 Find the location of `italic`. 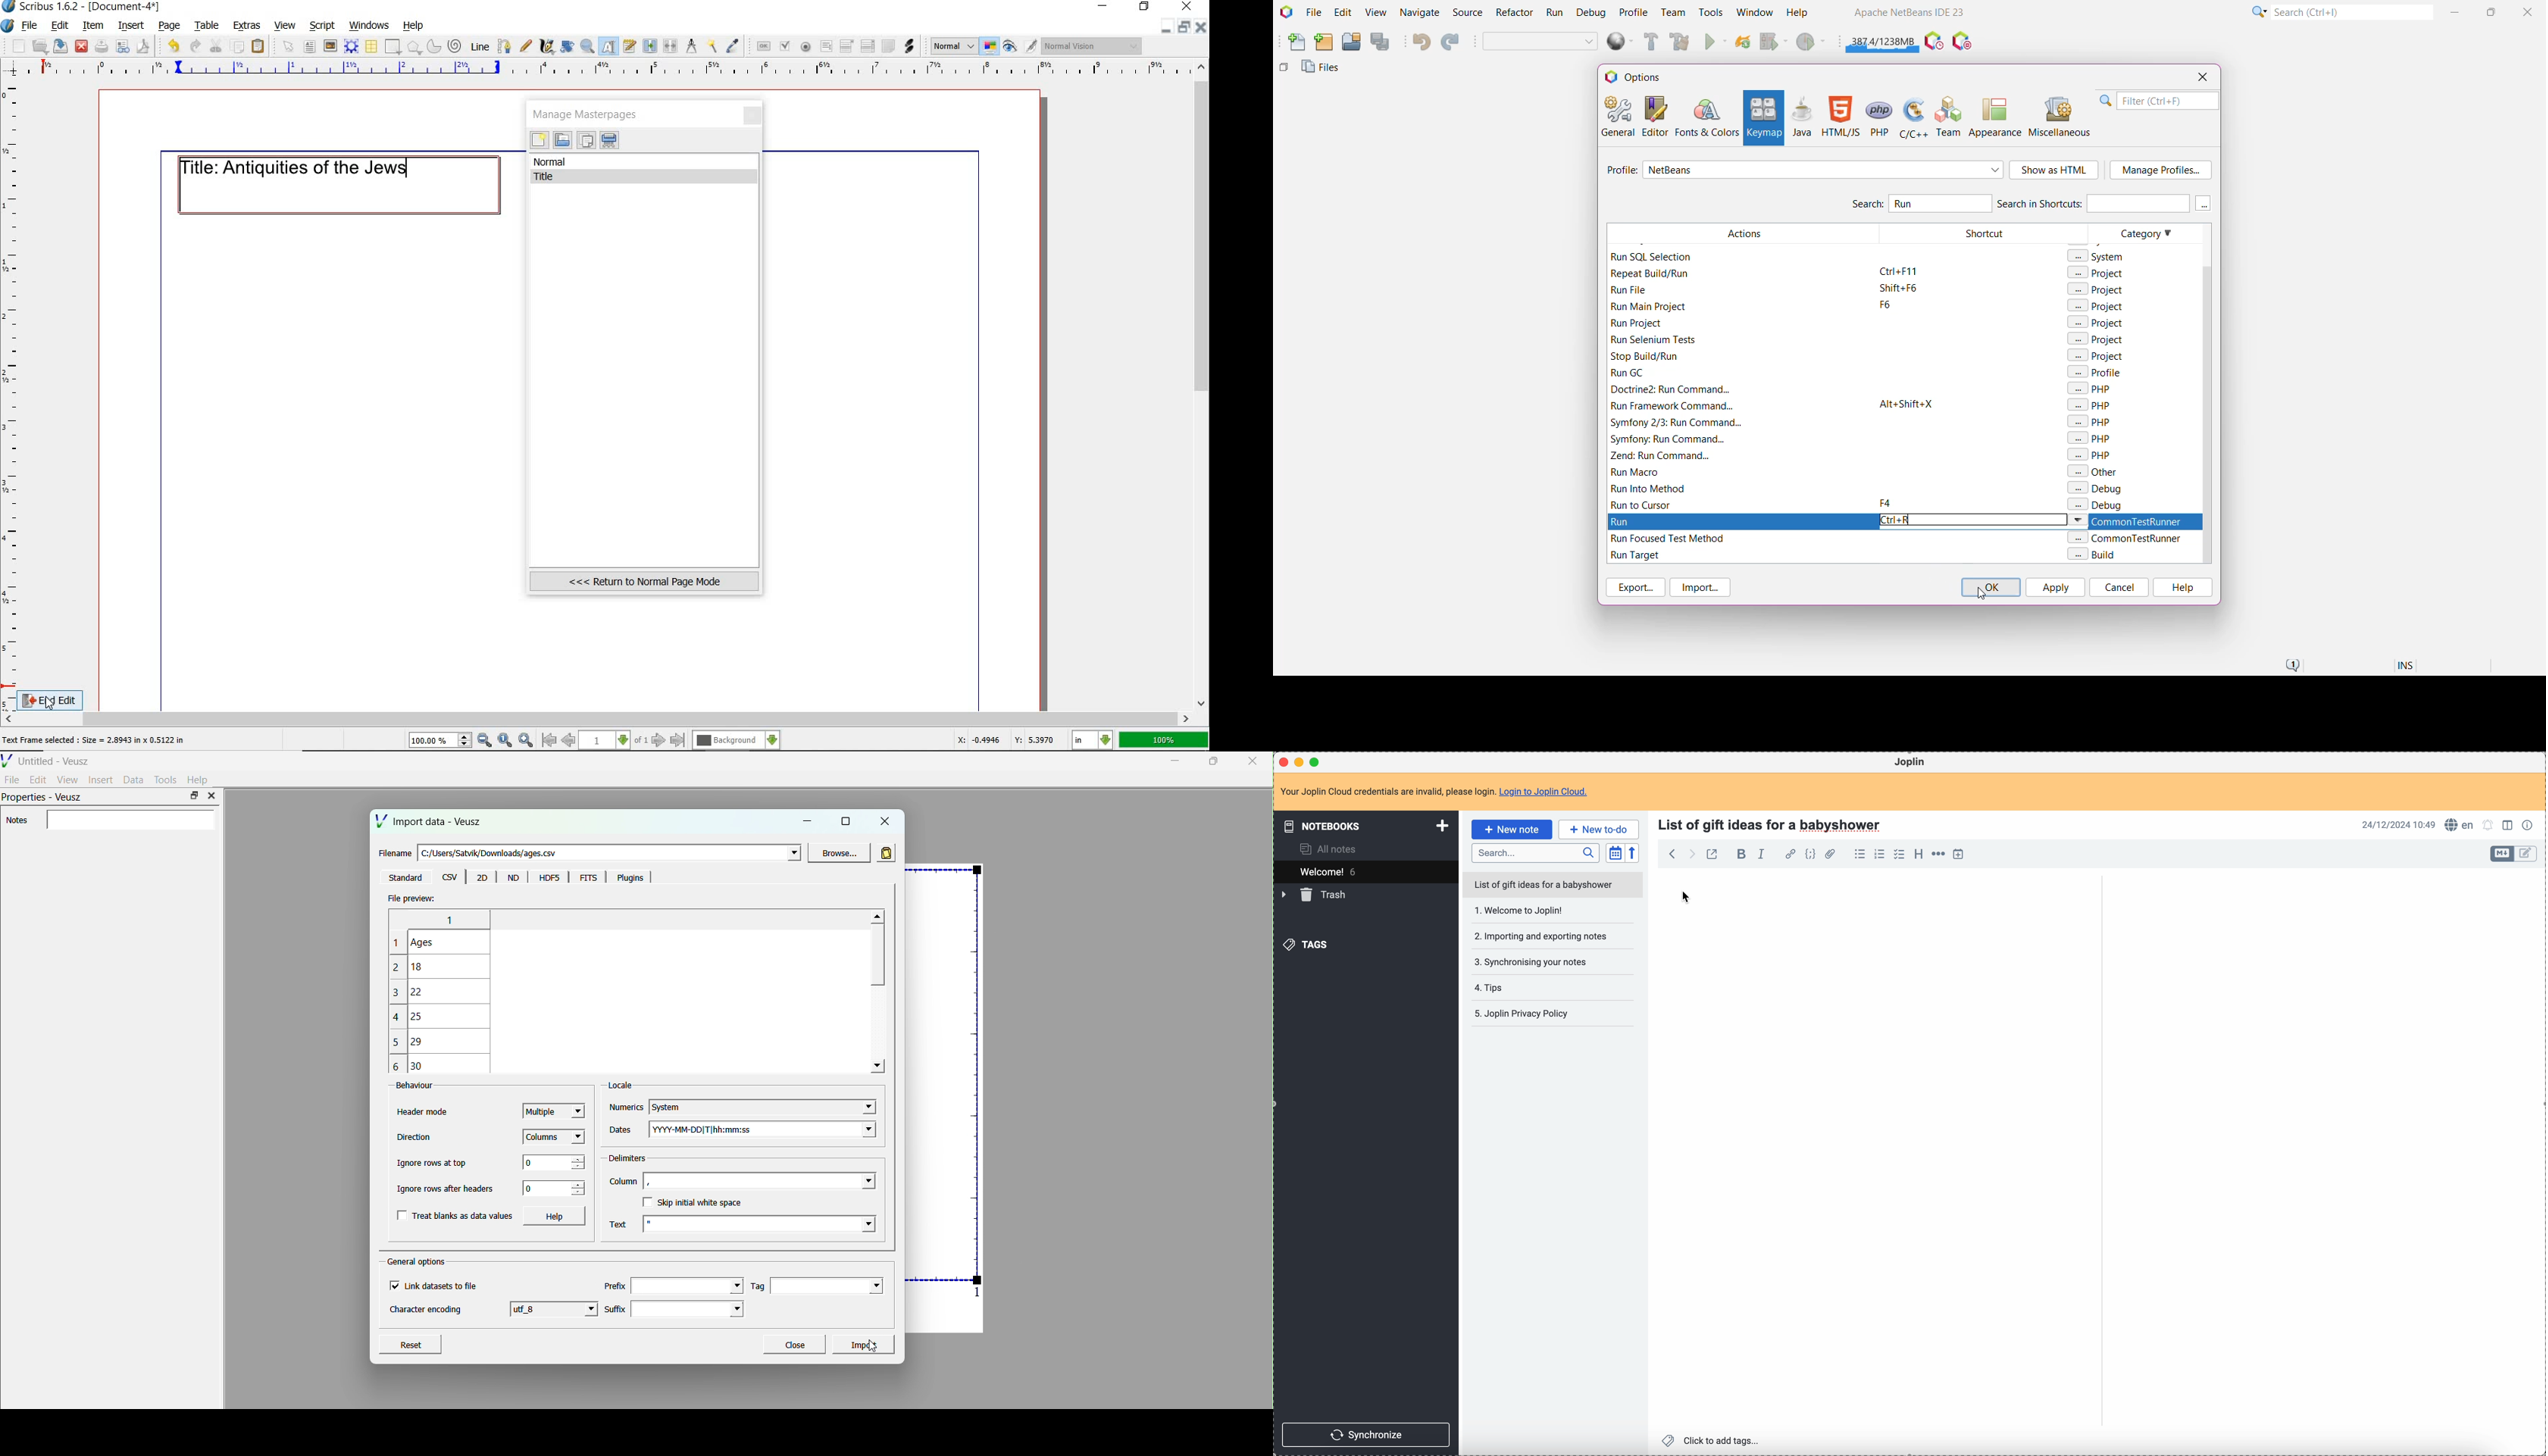

italic is located at coordinates (1762, 855).